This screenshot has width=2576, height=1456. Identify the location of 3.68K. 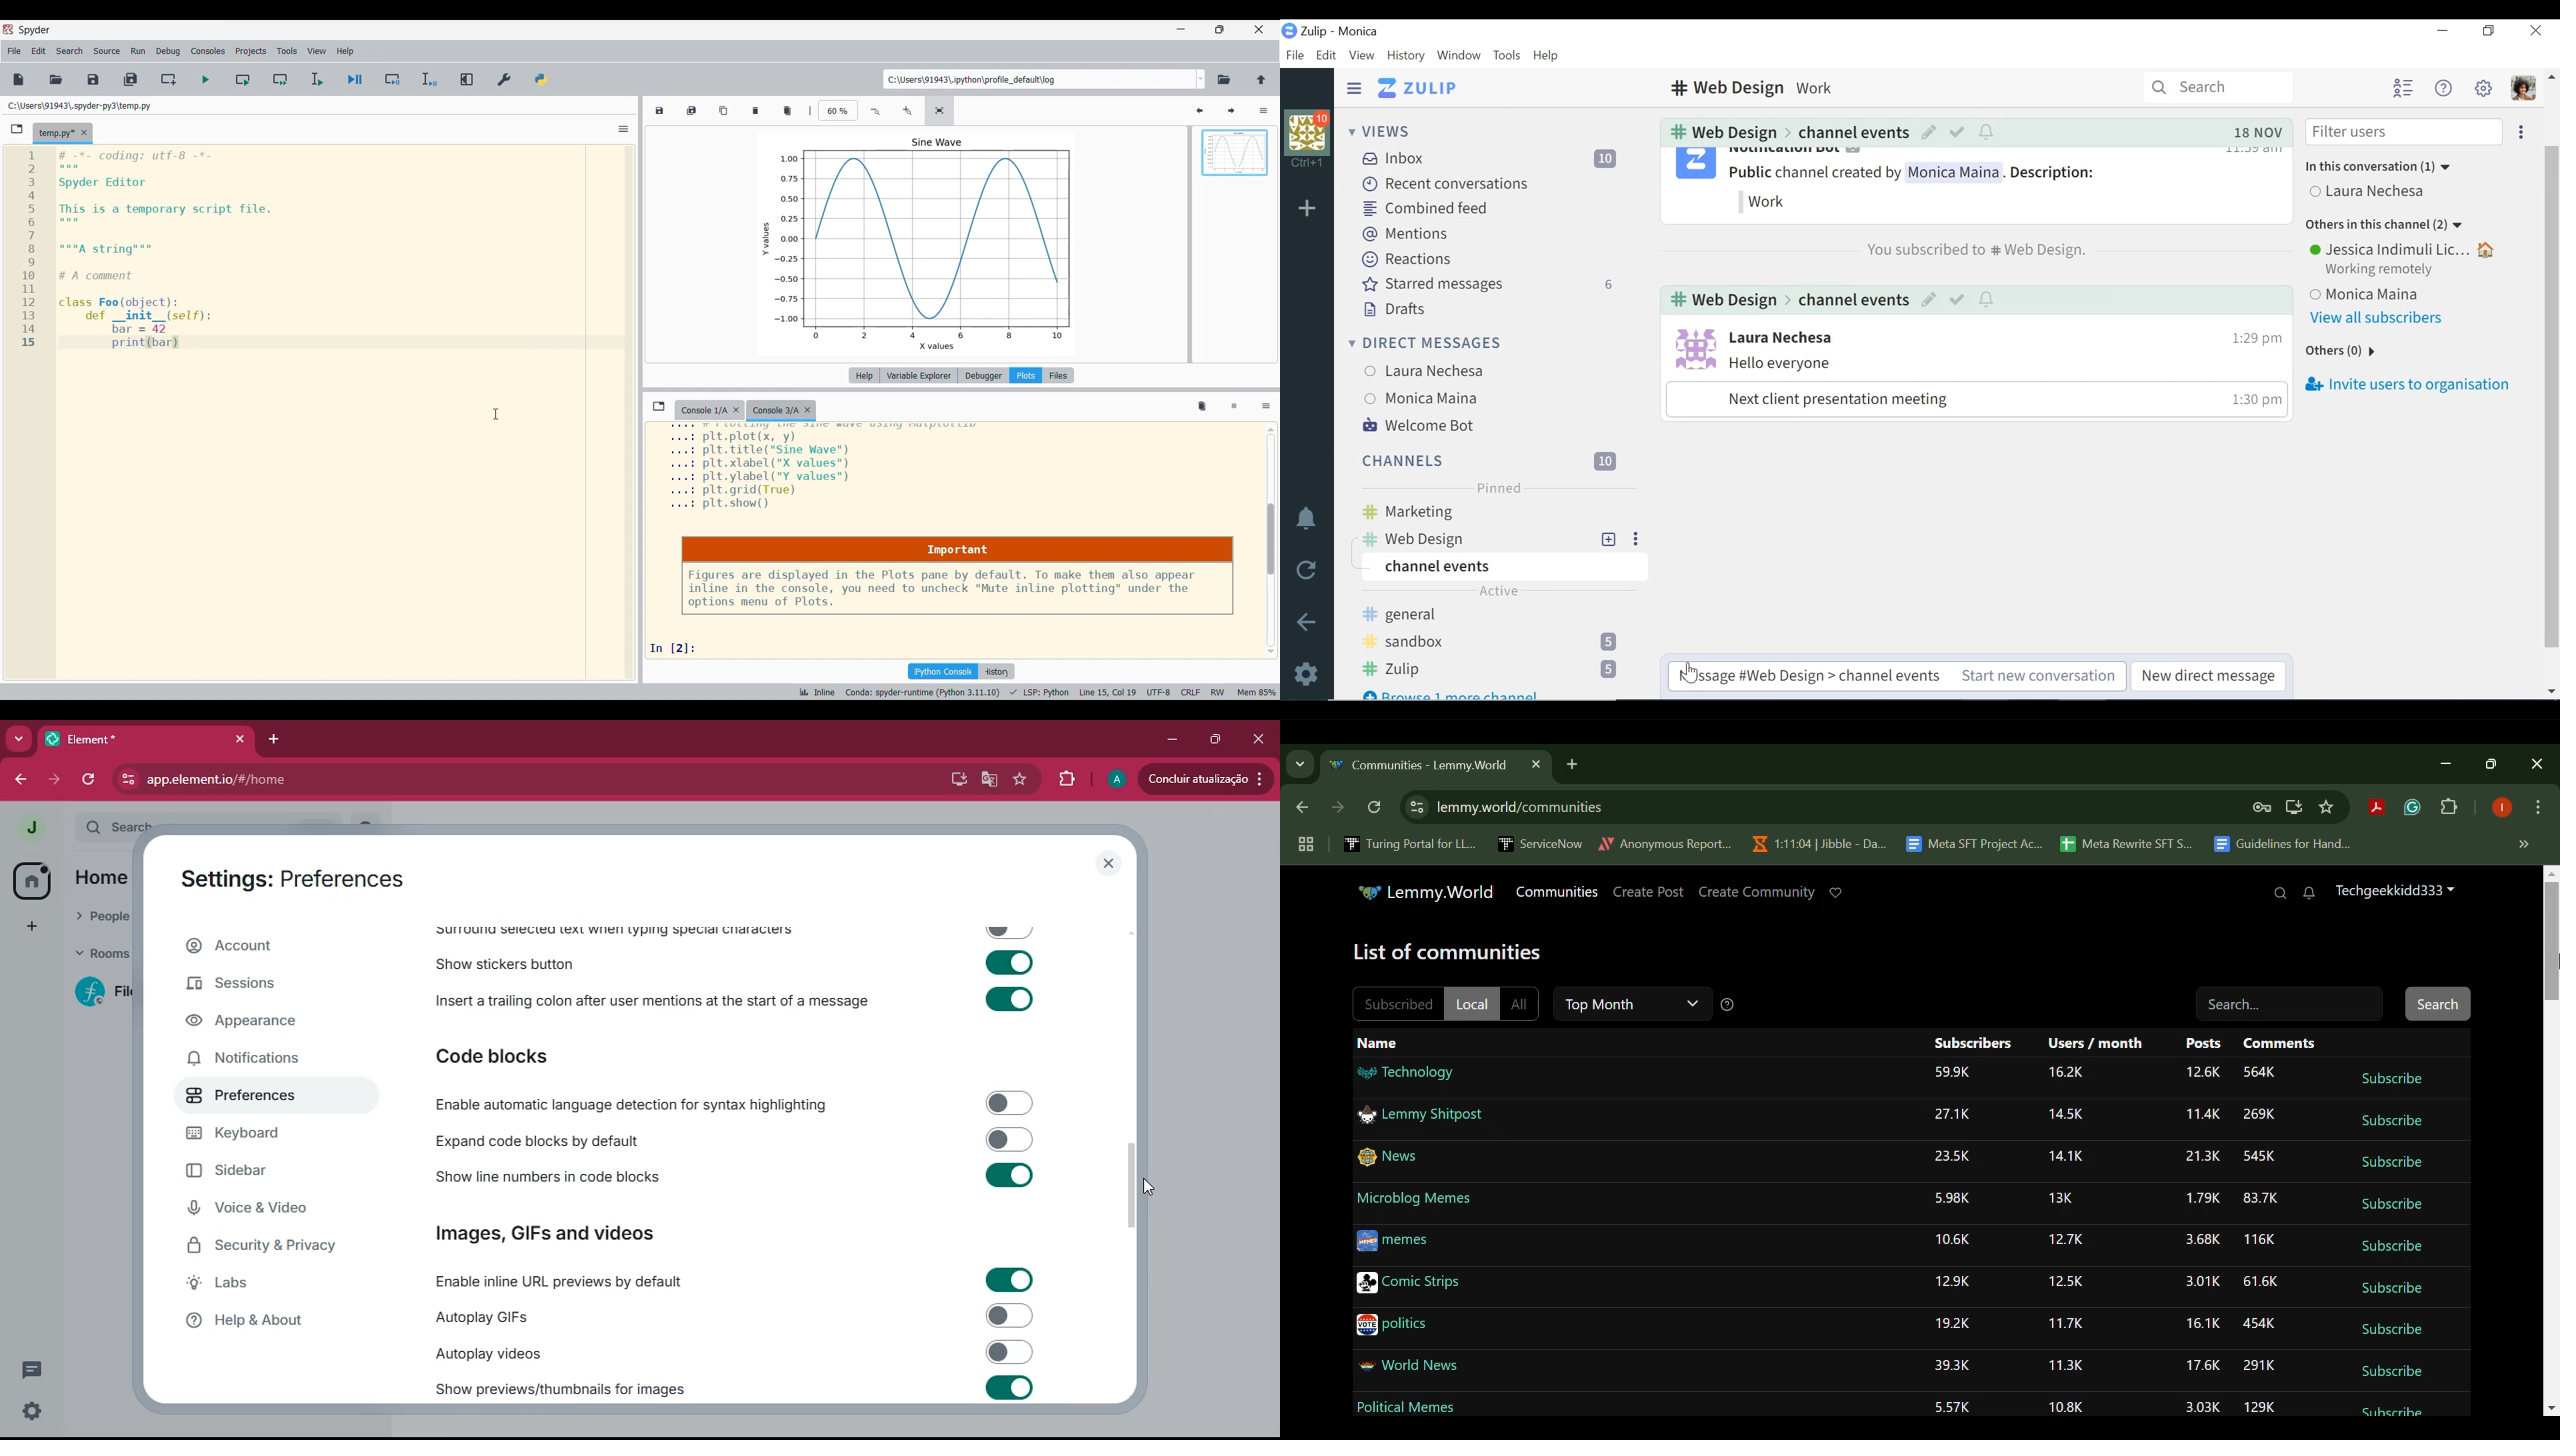
(2201, 1240).